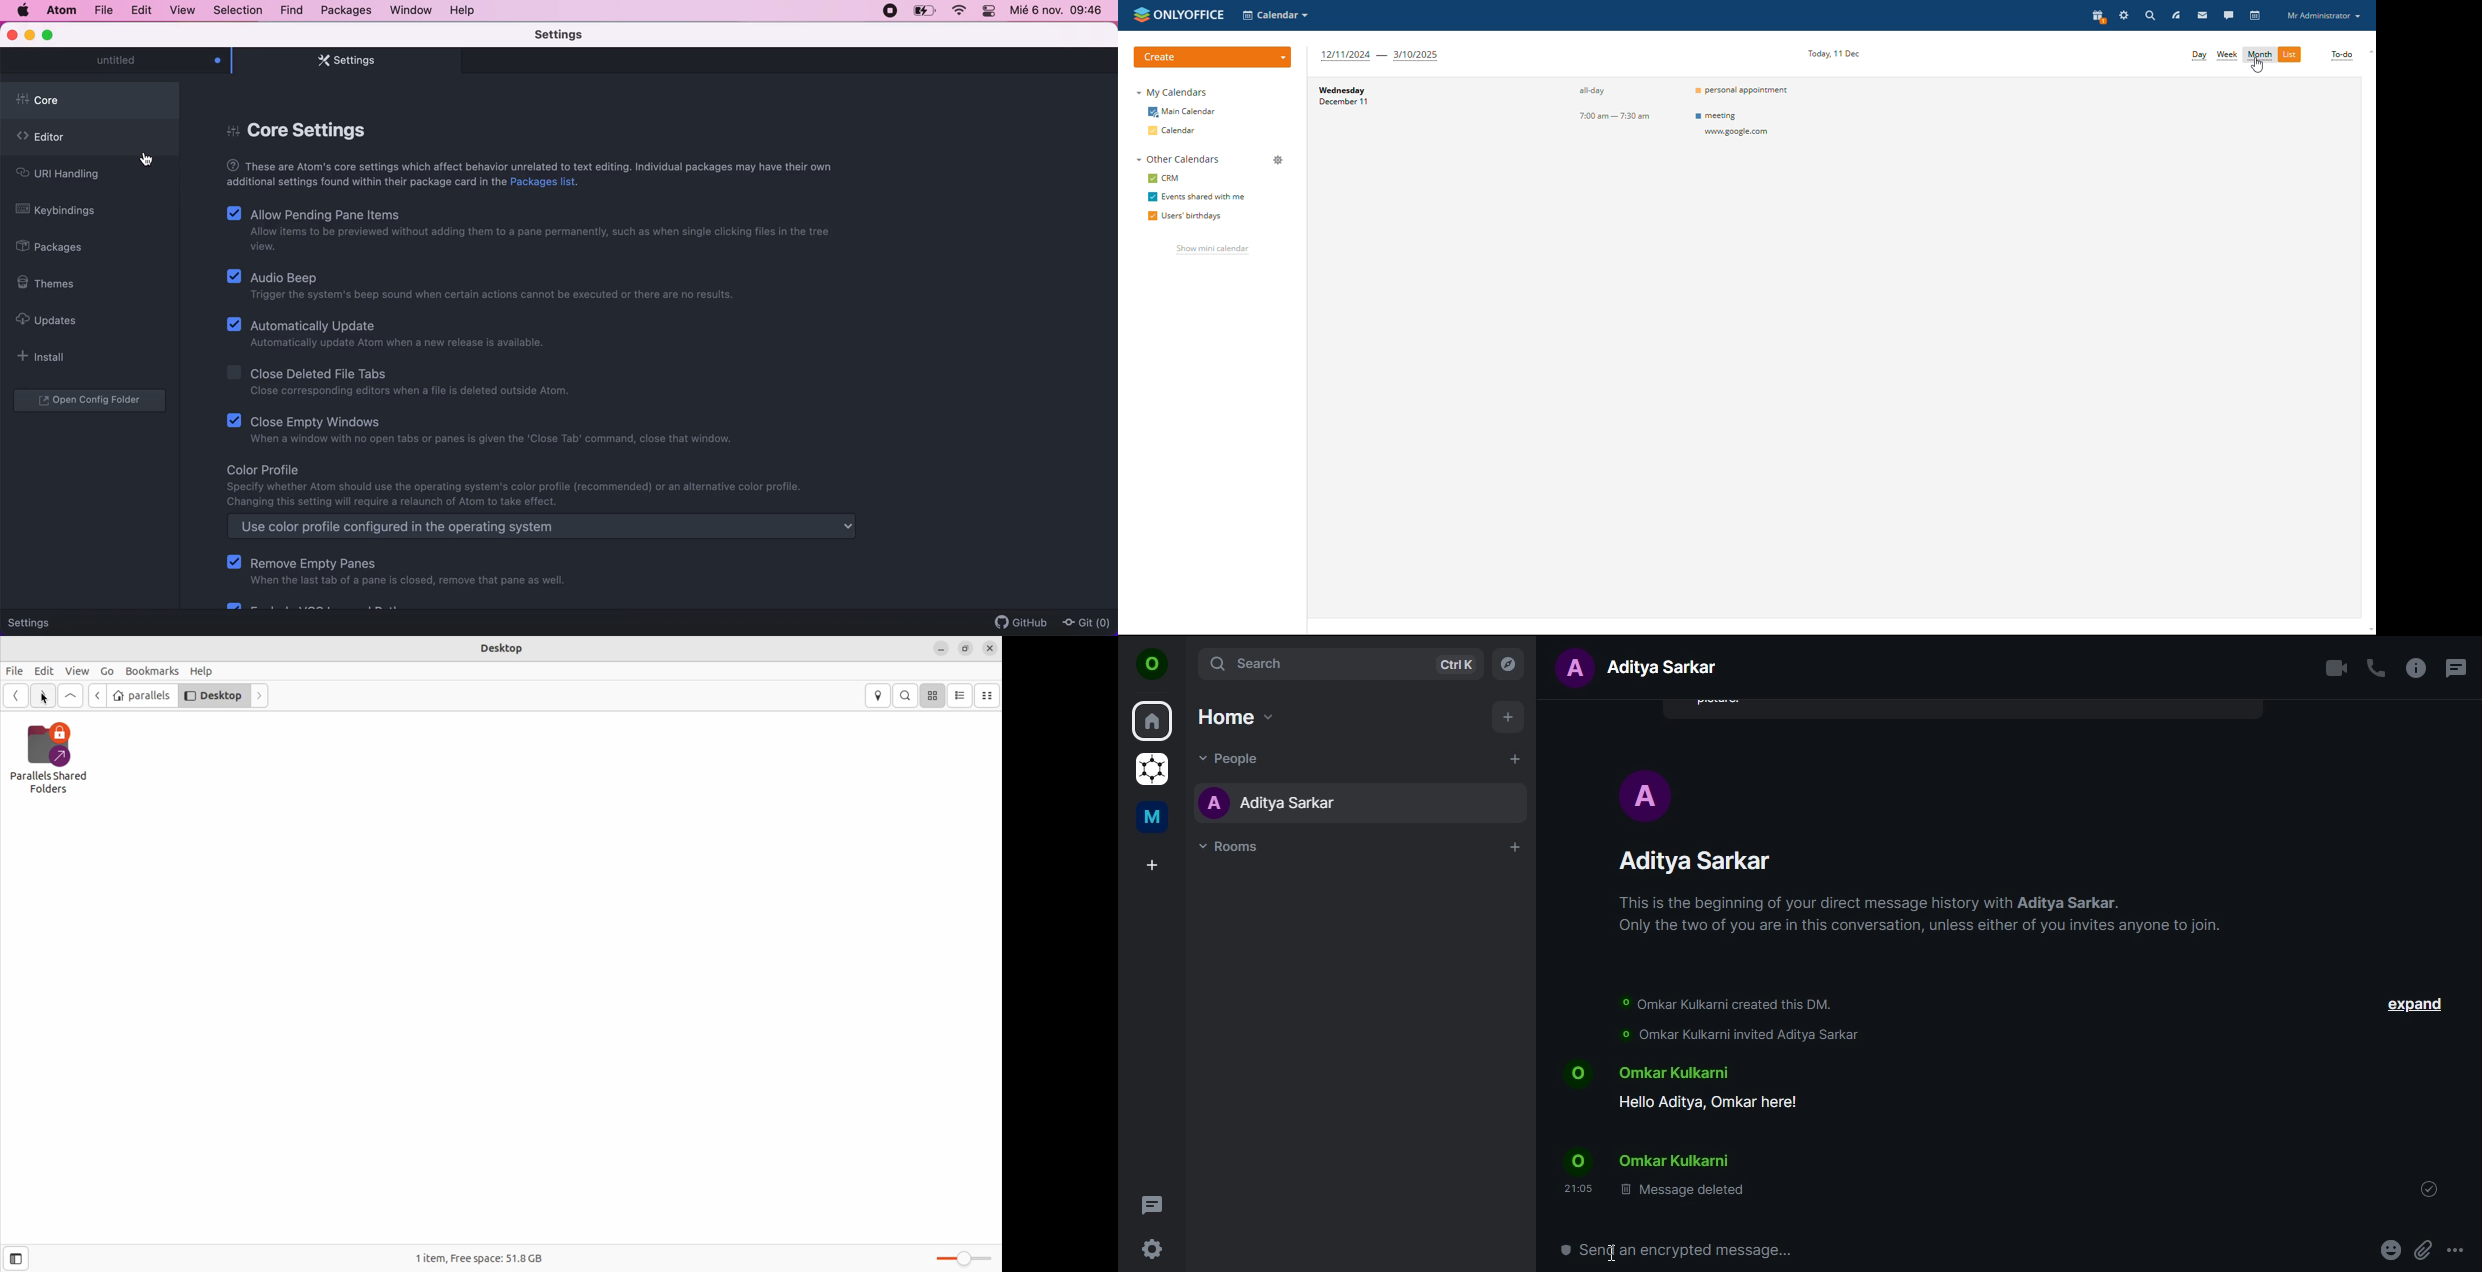  Describe the element at coordinates (13, 35) in the screenshot. I see `close` at that location.